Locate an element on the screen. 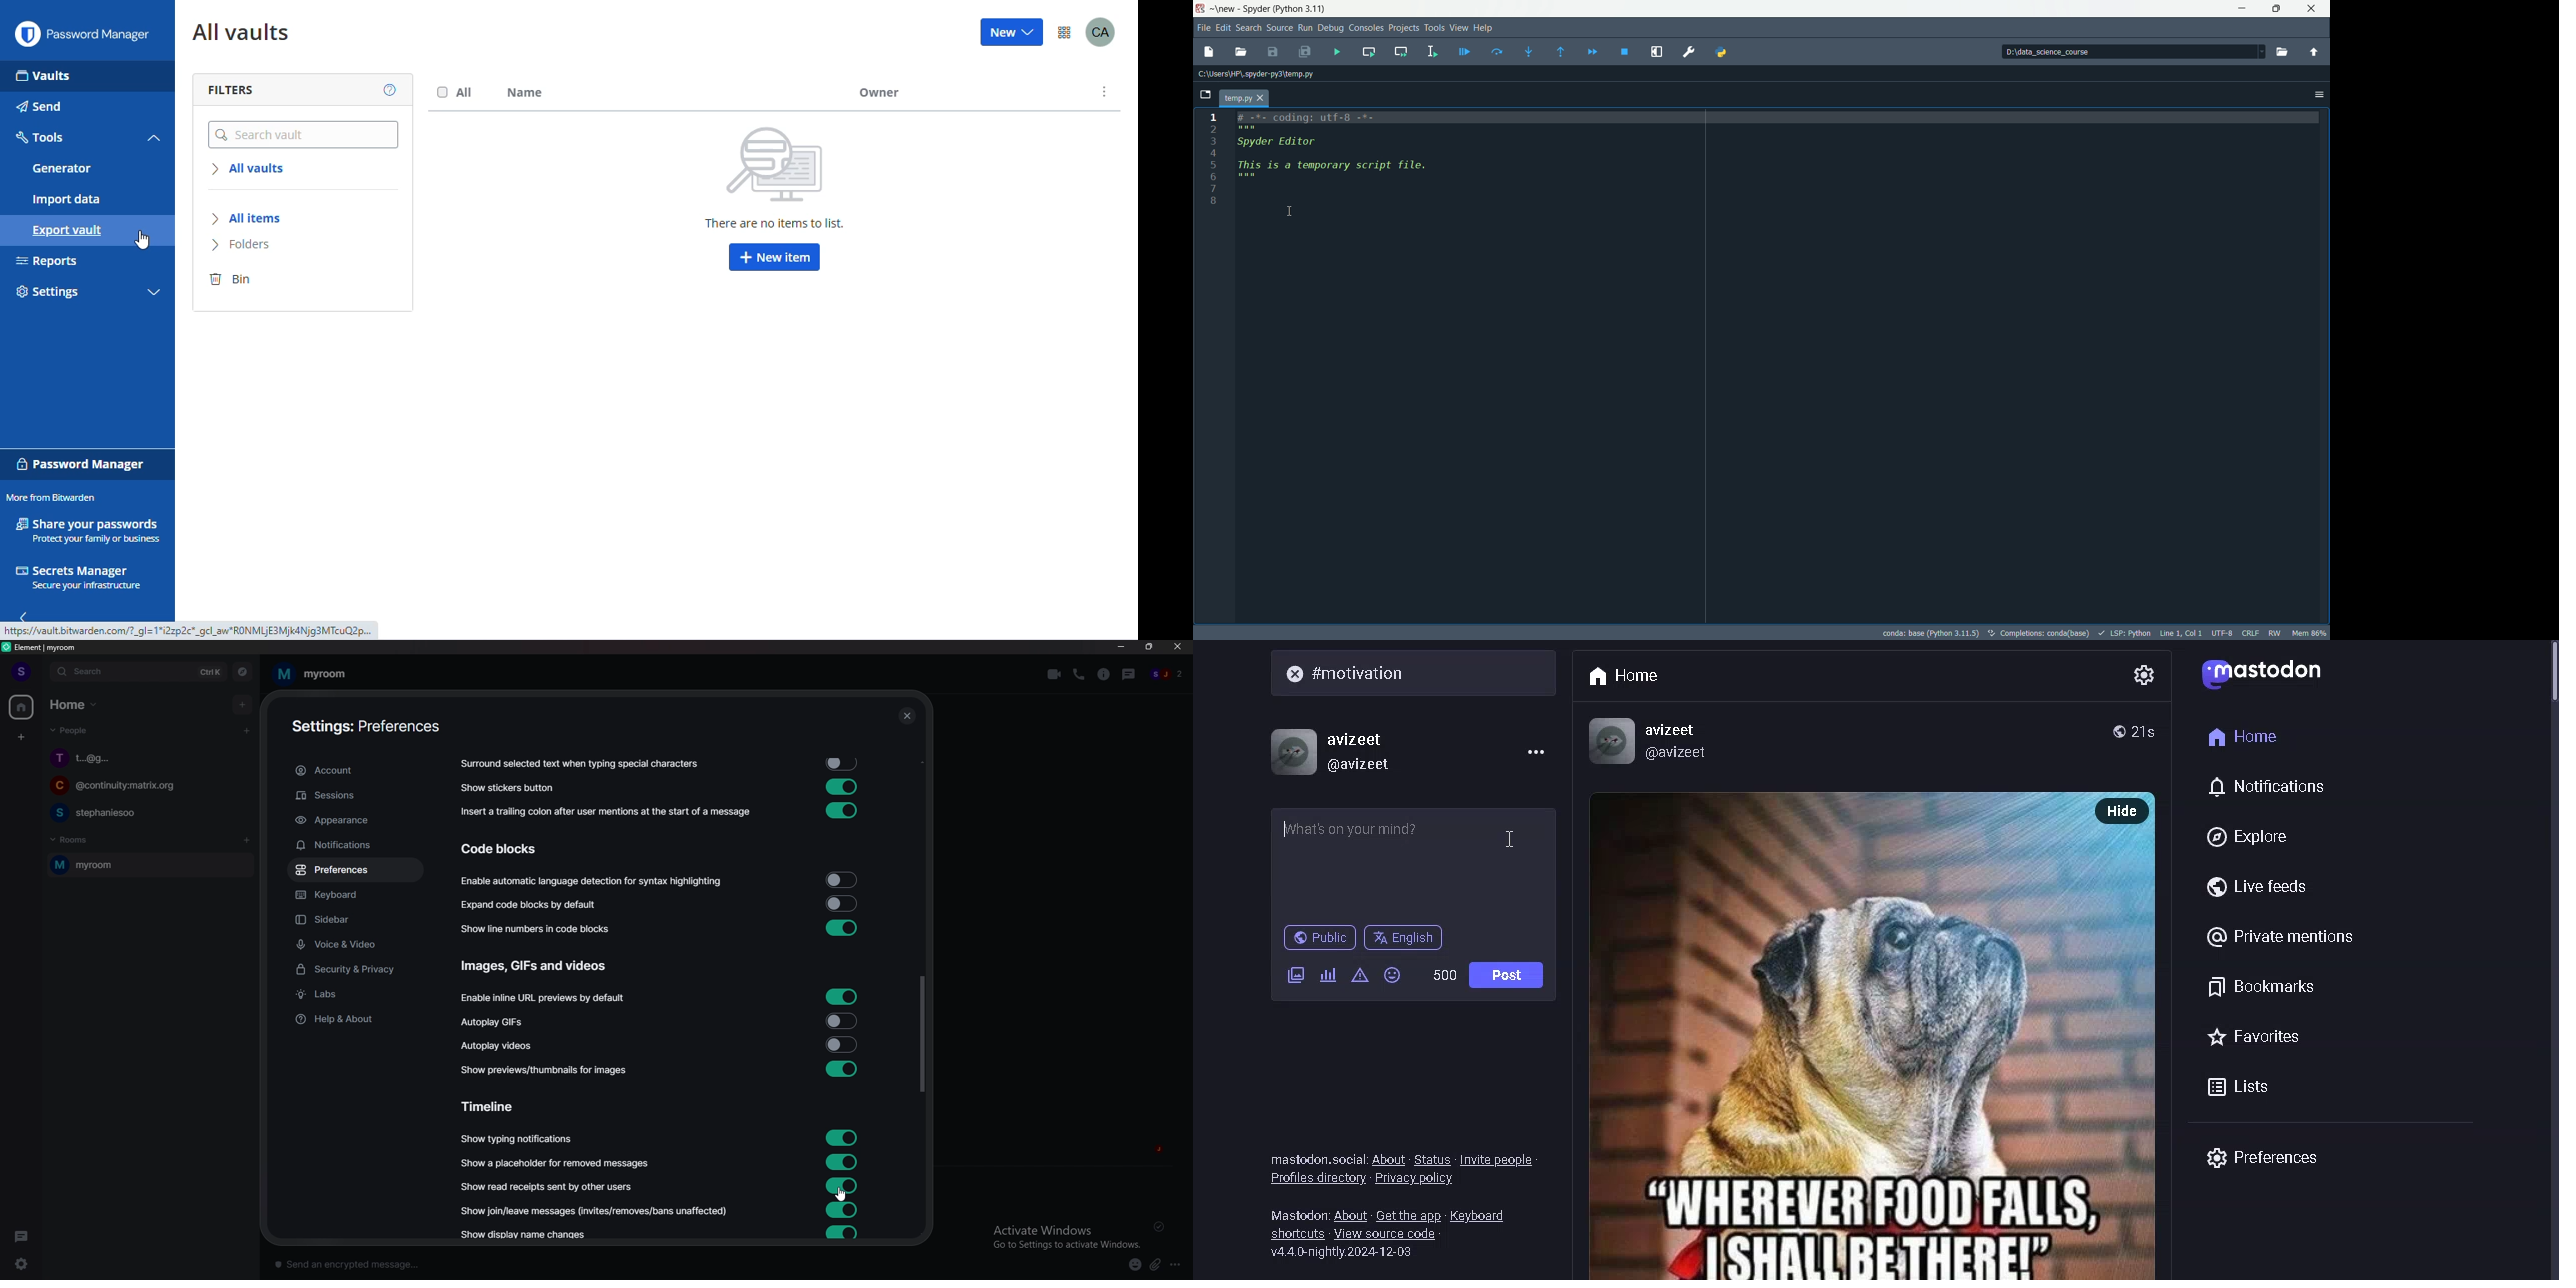  PYTHONPATH manager is located at coordinates (1729, 52).